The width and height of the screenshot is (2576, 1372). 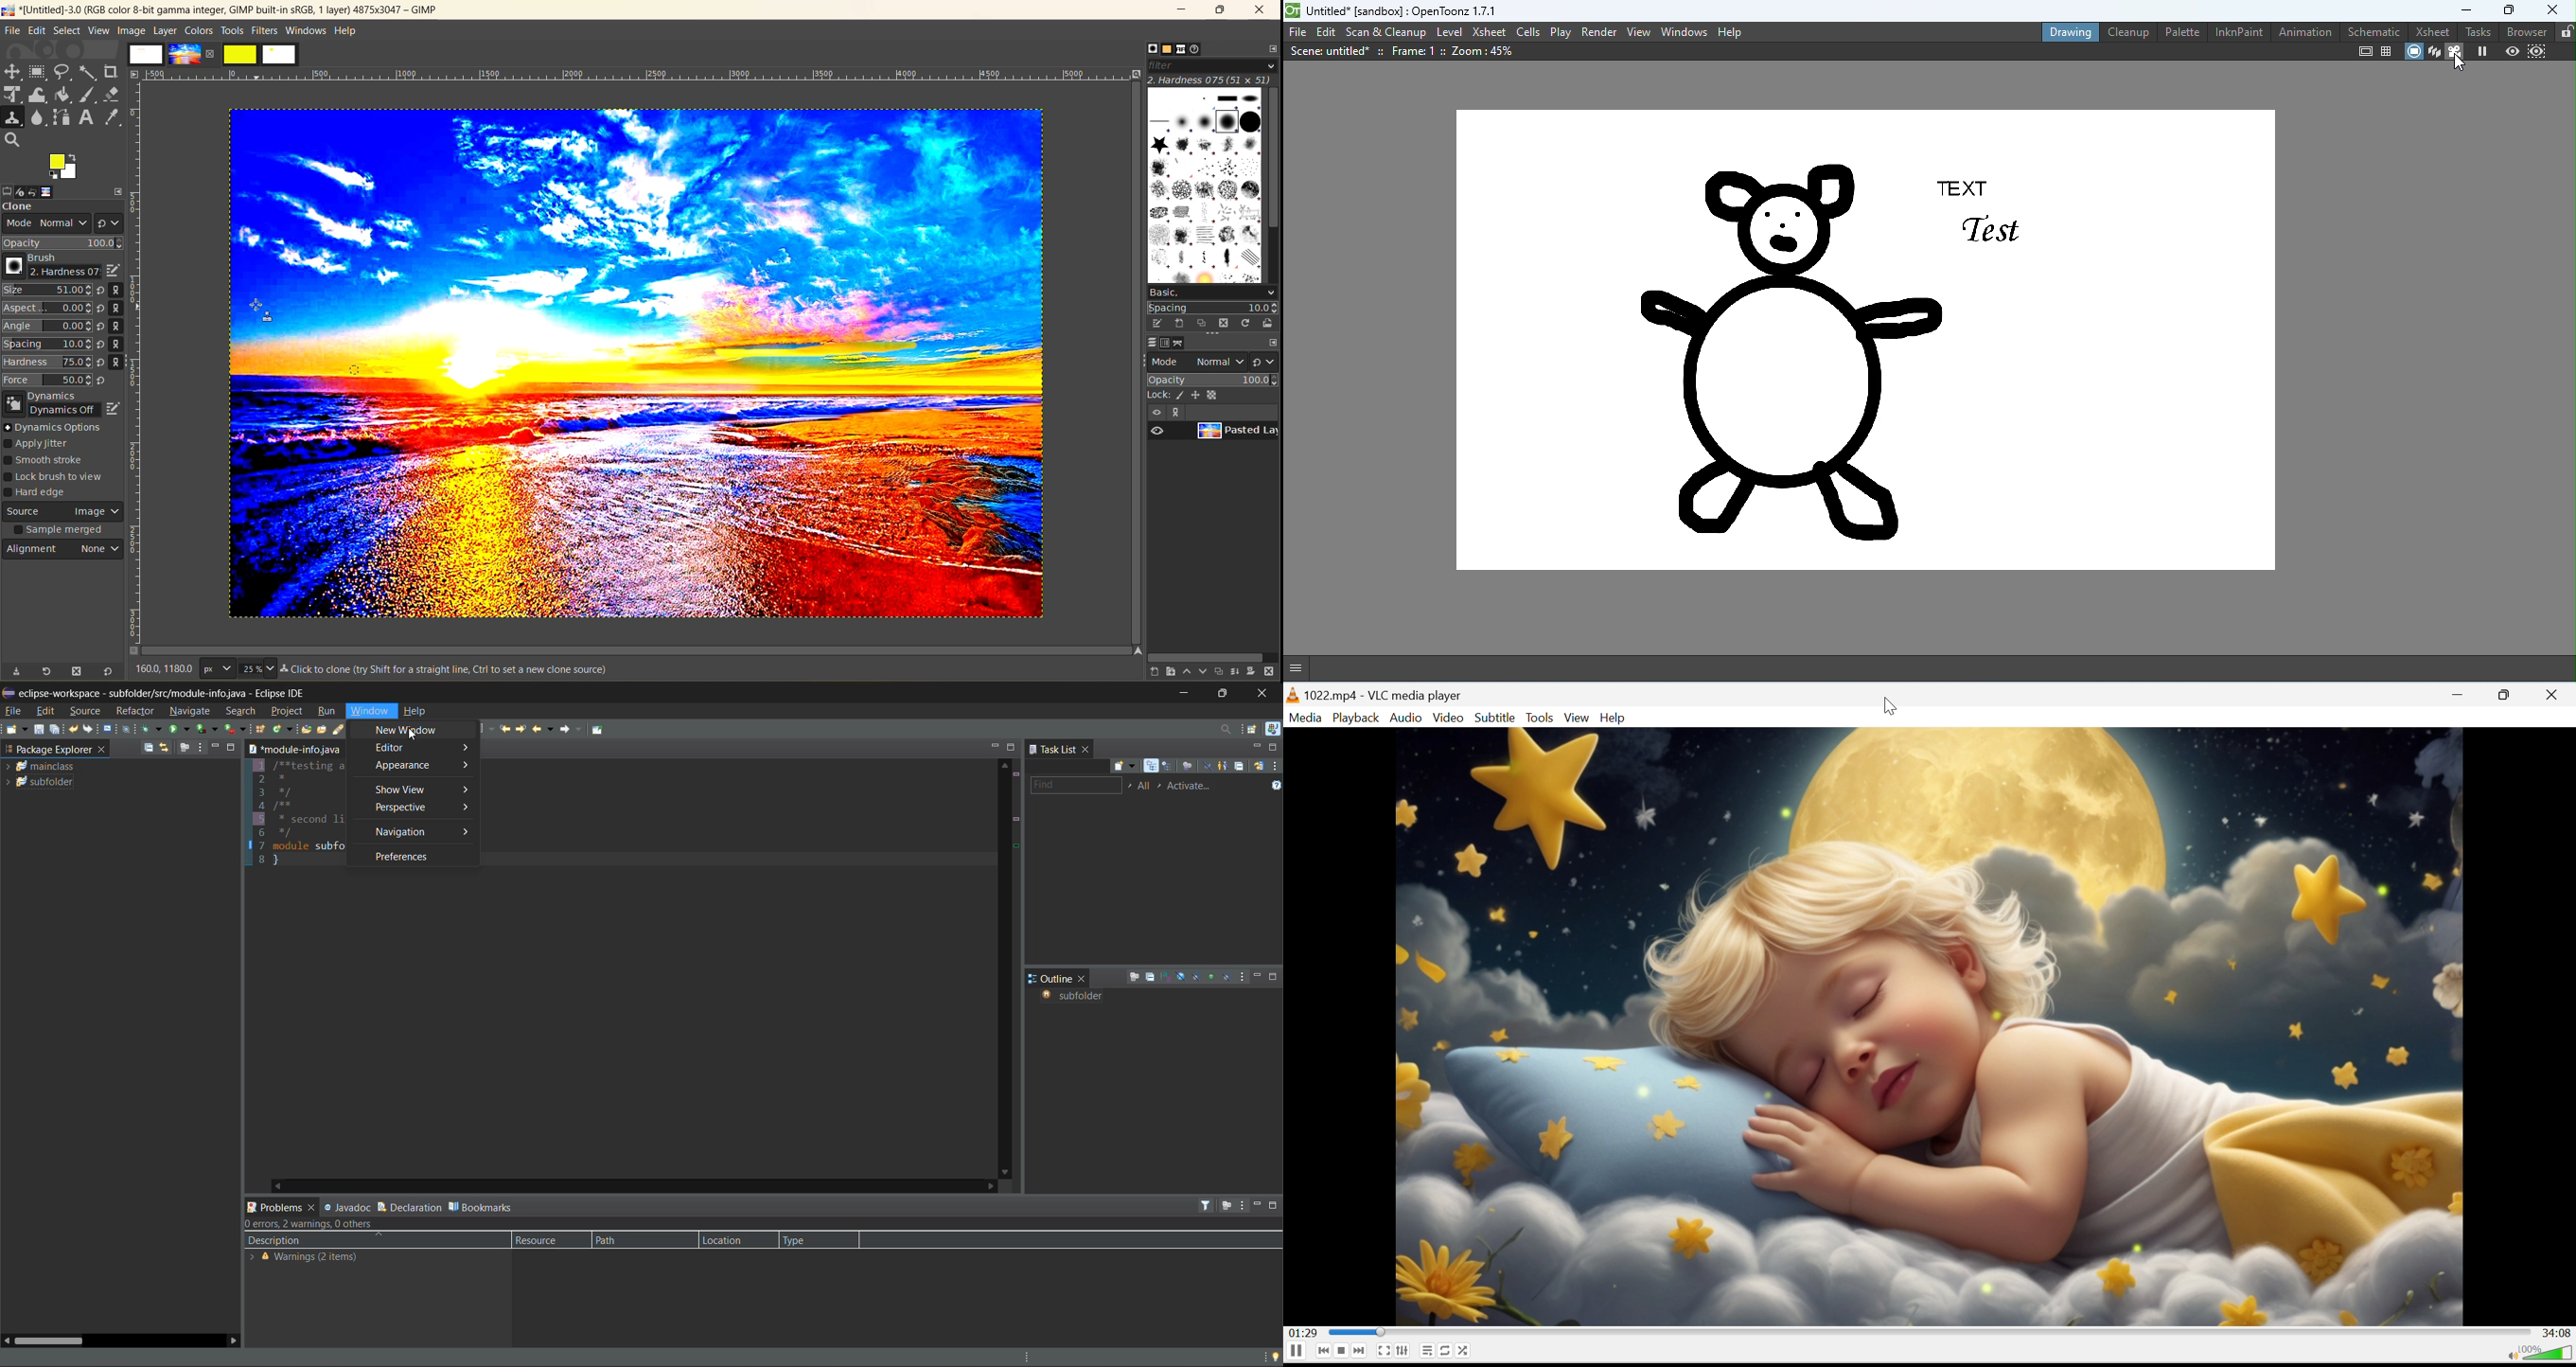 What do you see at coordinates (45, 445) in the screenshot?
I see `apply jitter` at bounding box center [45, 445].